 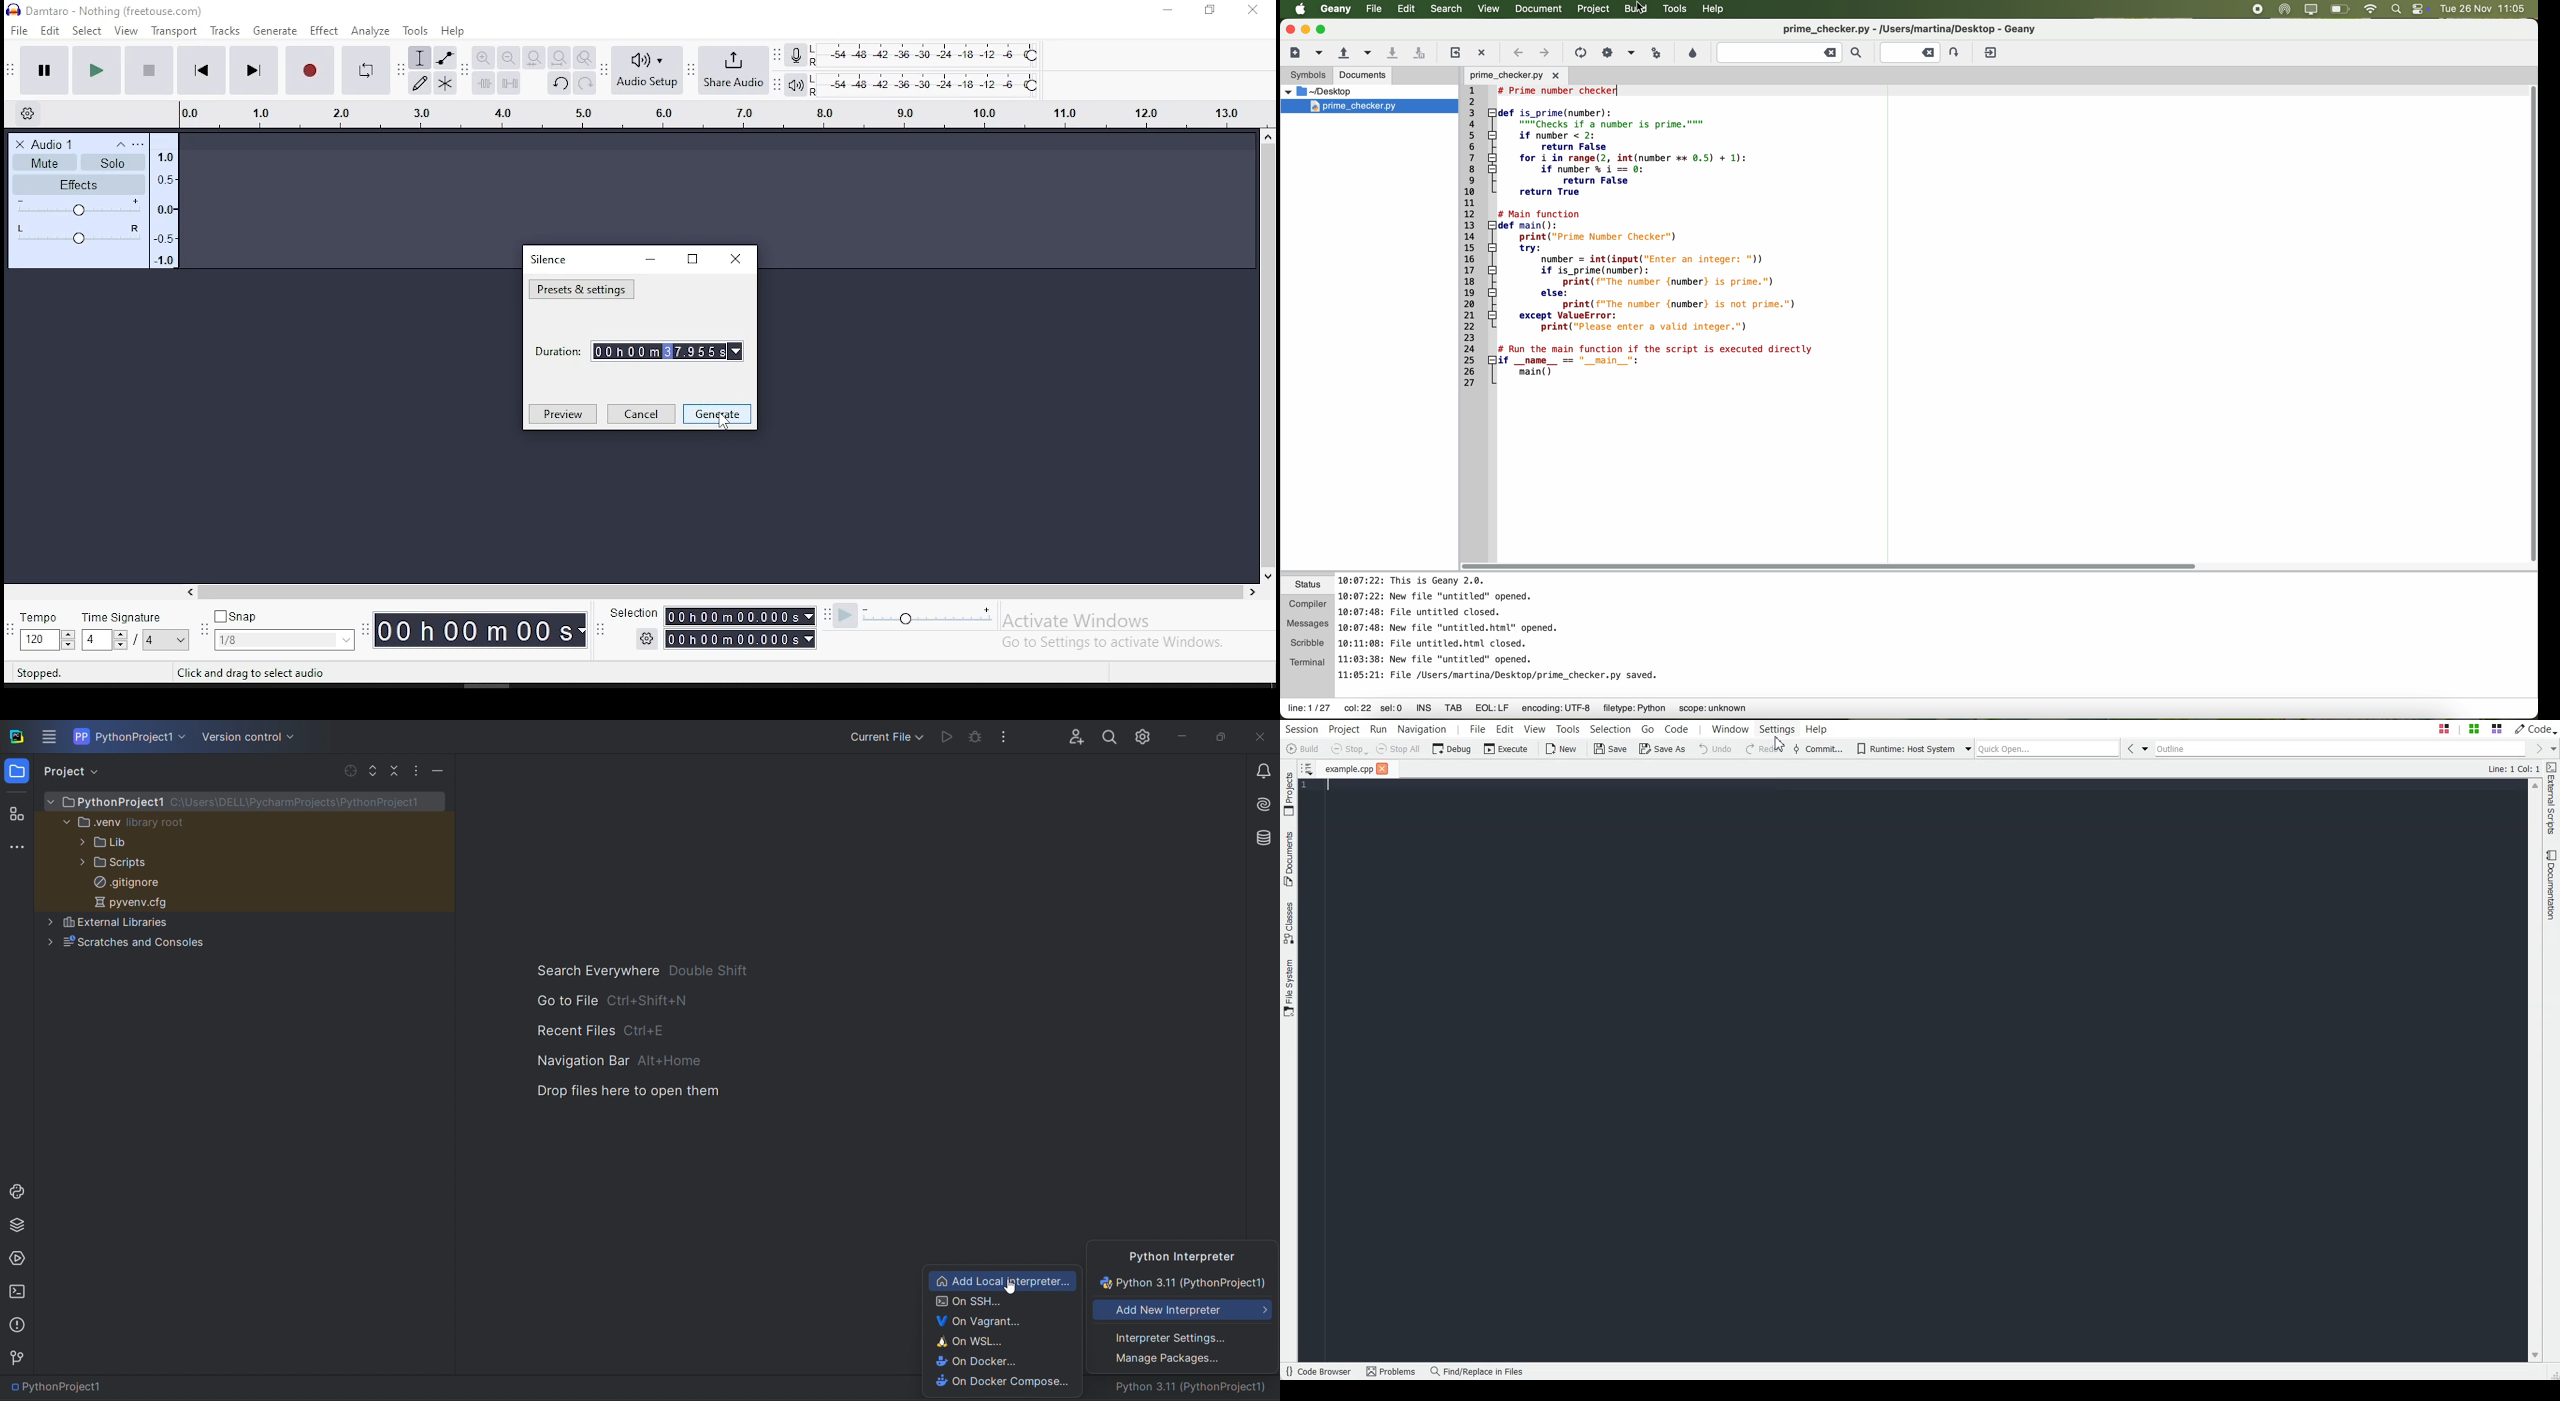 I want to click on Settings, so click(x=129, y=143).